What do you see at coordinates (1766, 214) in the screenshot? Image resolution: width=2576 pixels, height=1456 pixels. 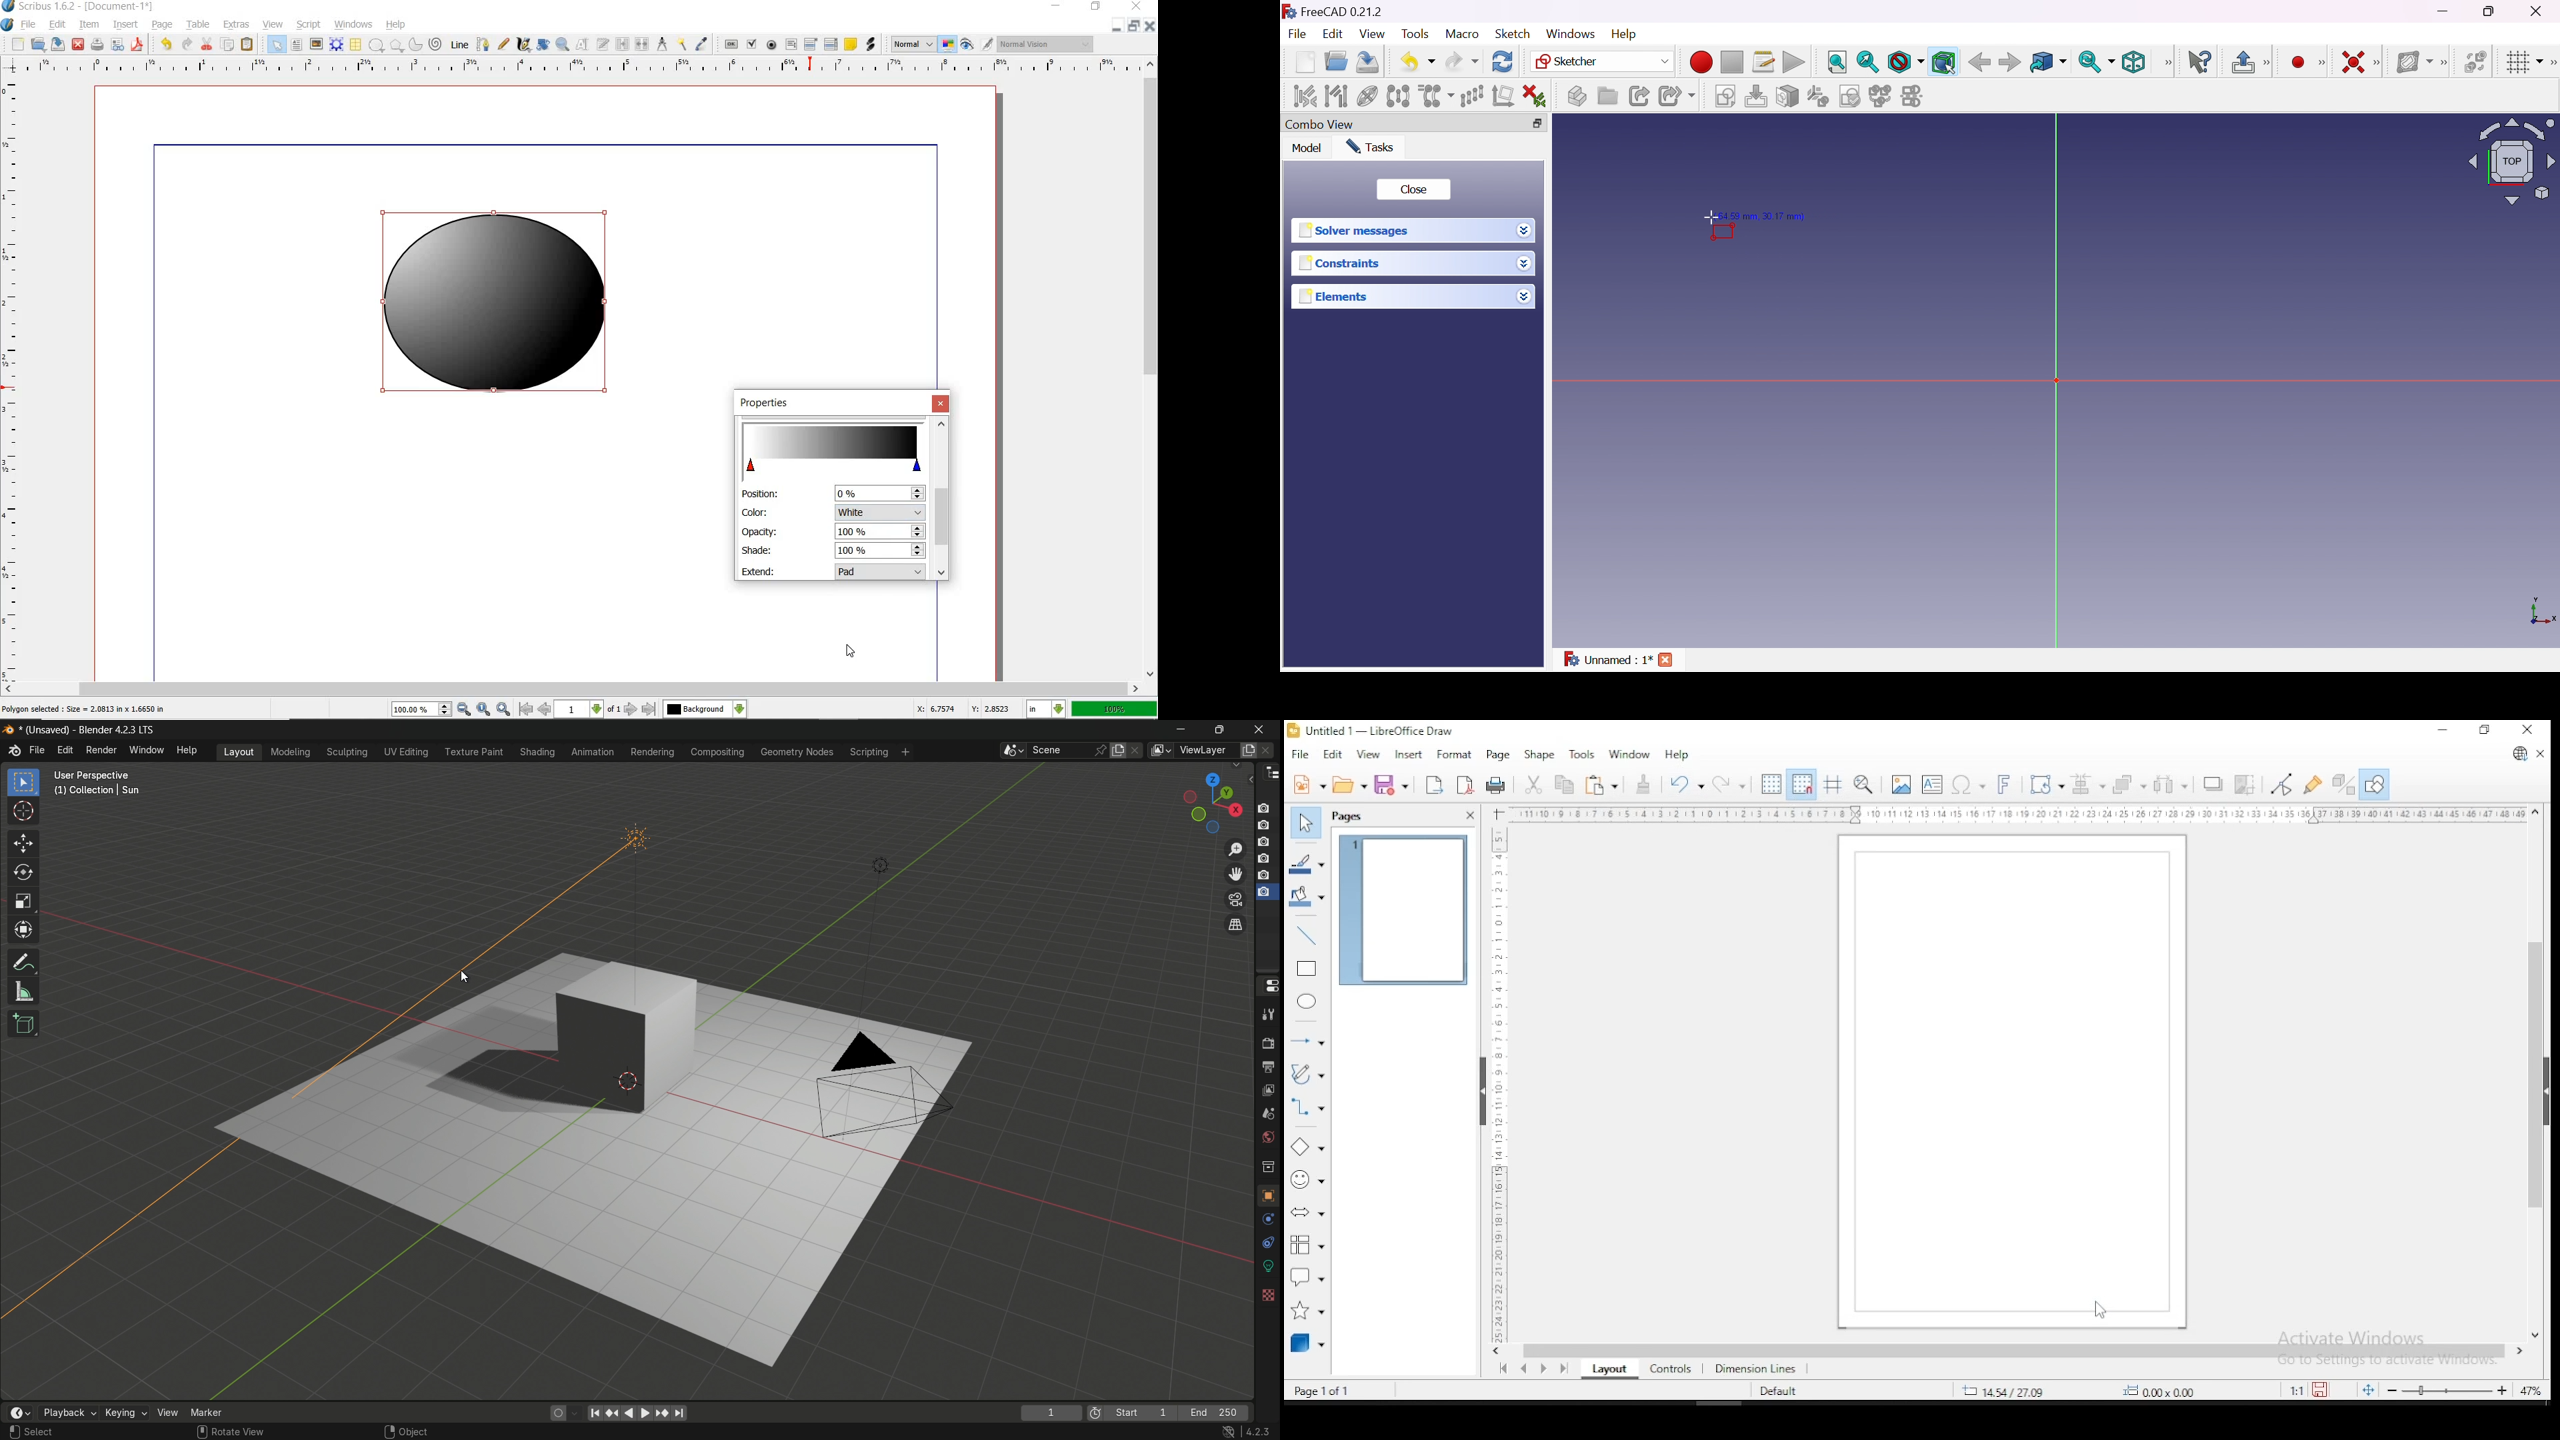 I see `Position` at bounding box center [1766, 214].